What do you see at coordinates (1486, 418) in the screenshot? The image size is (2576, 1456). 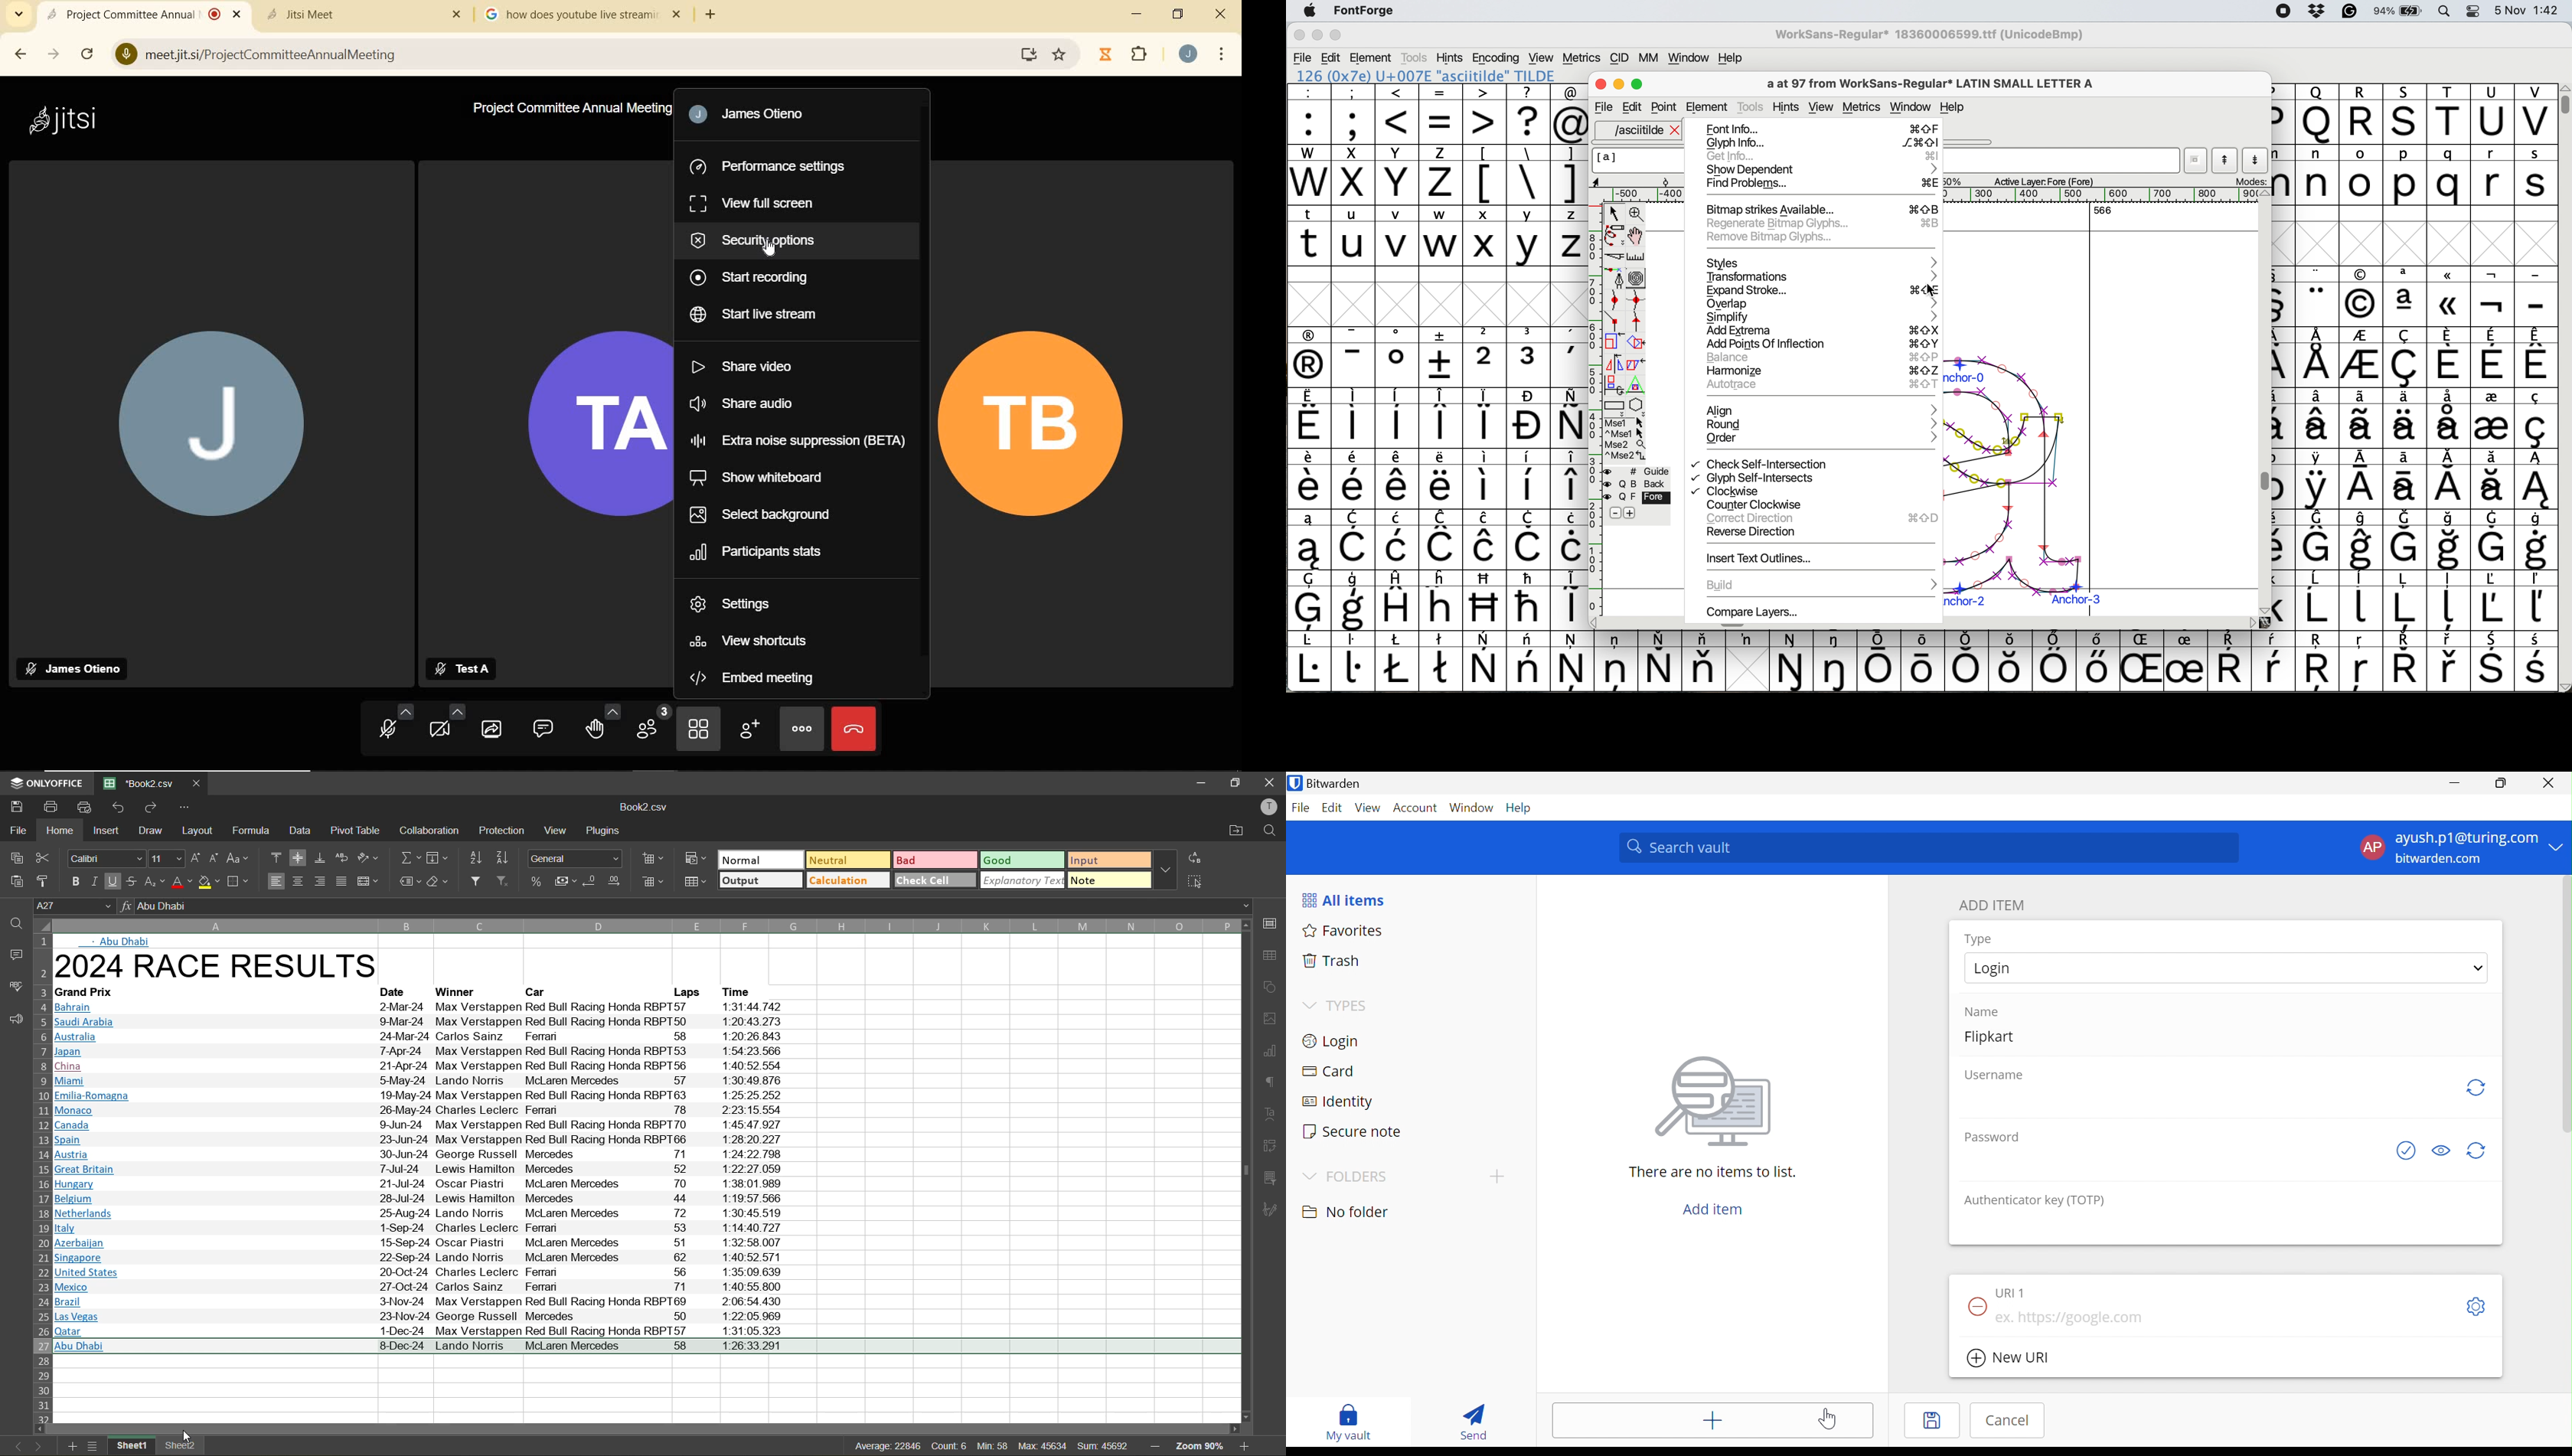 I see `symbol` at bounding box center [1486, 418].